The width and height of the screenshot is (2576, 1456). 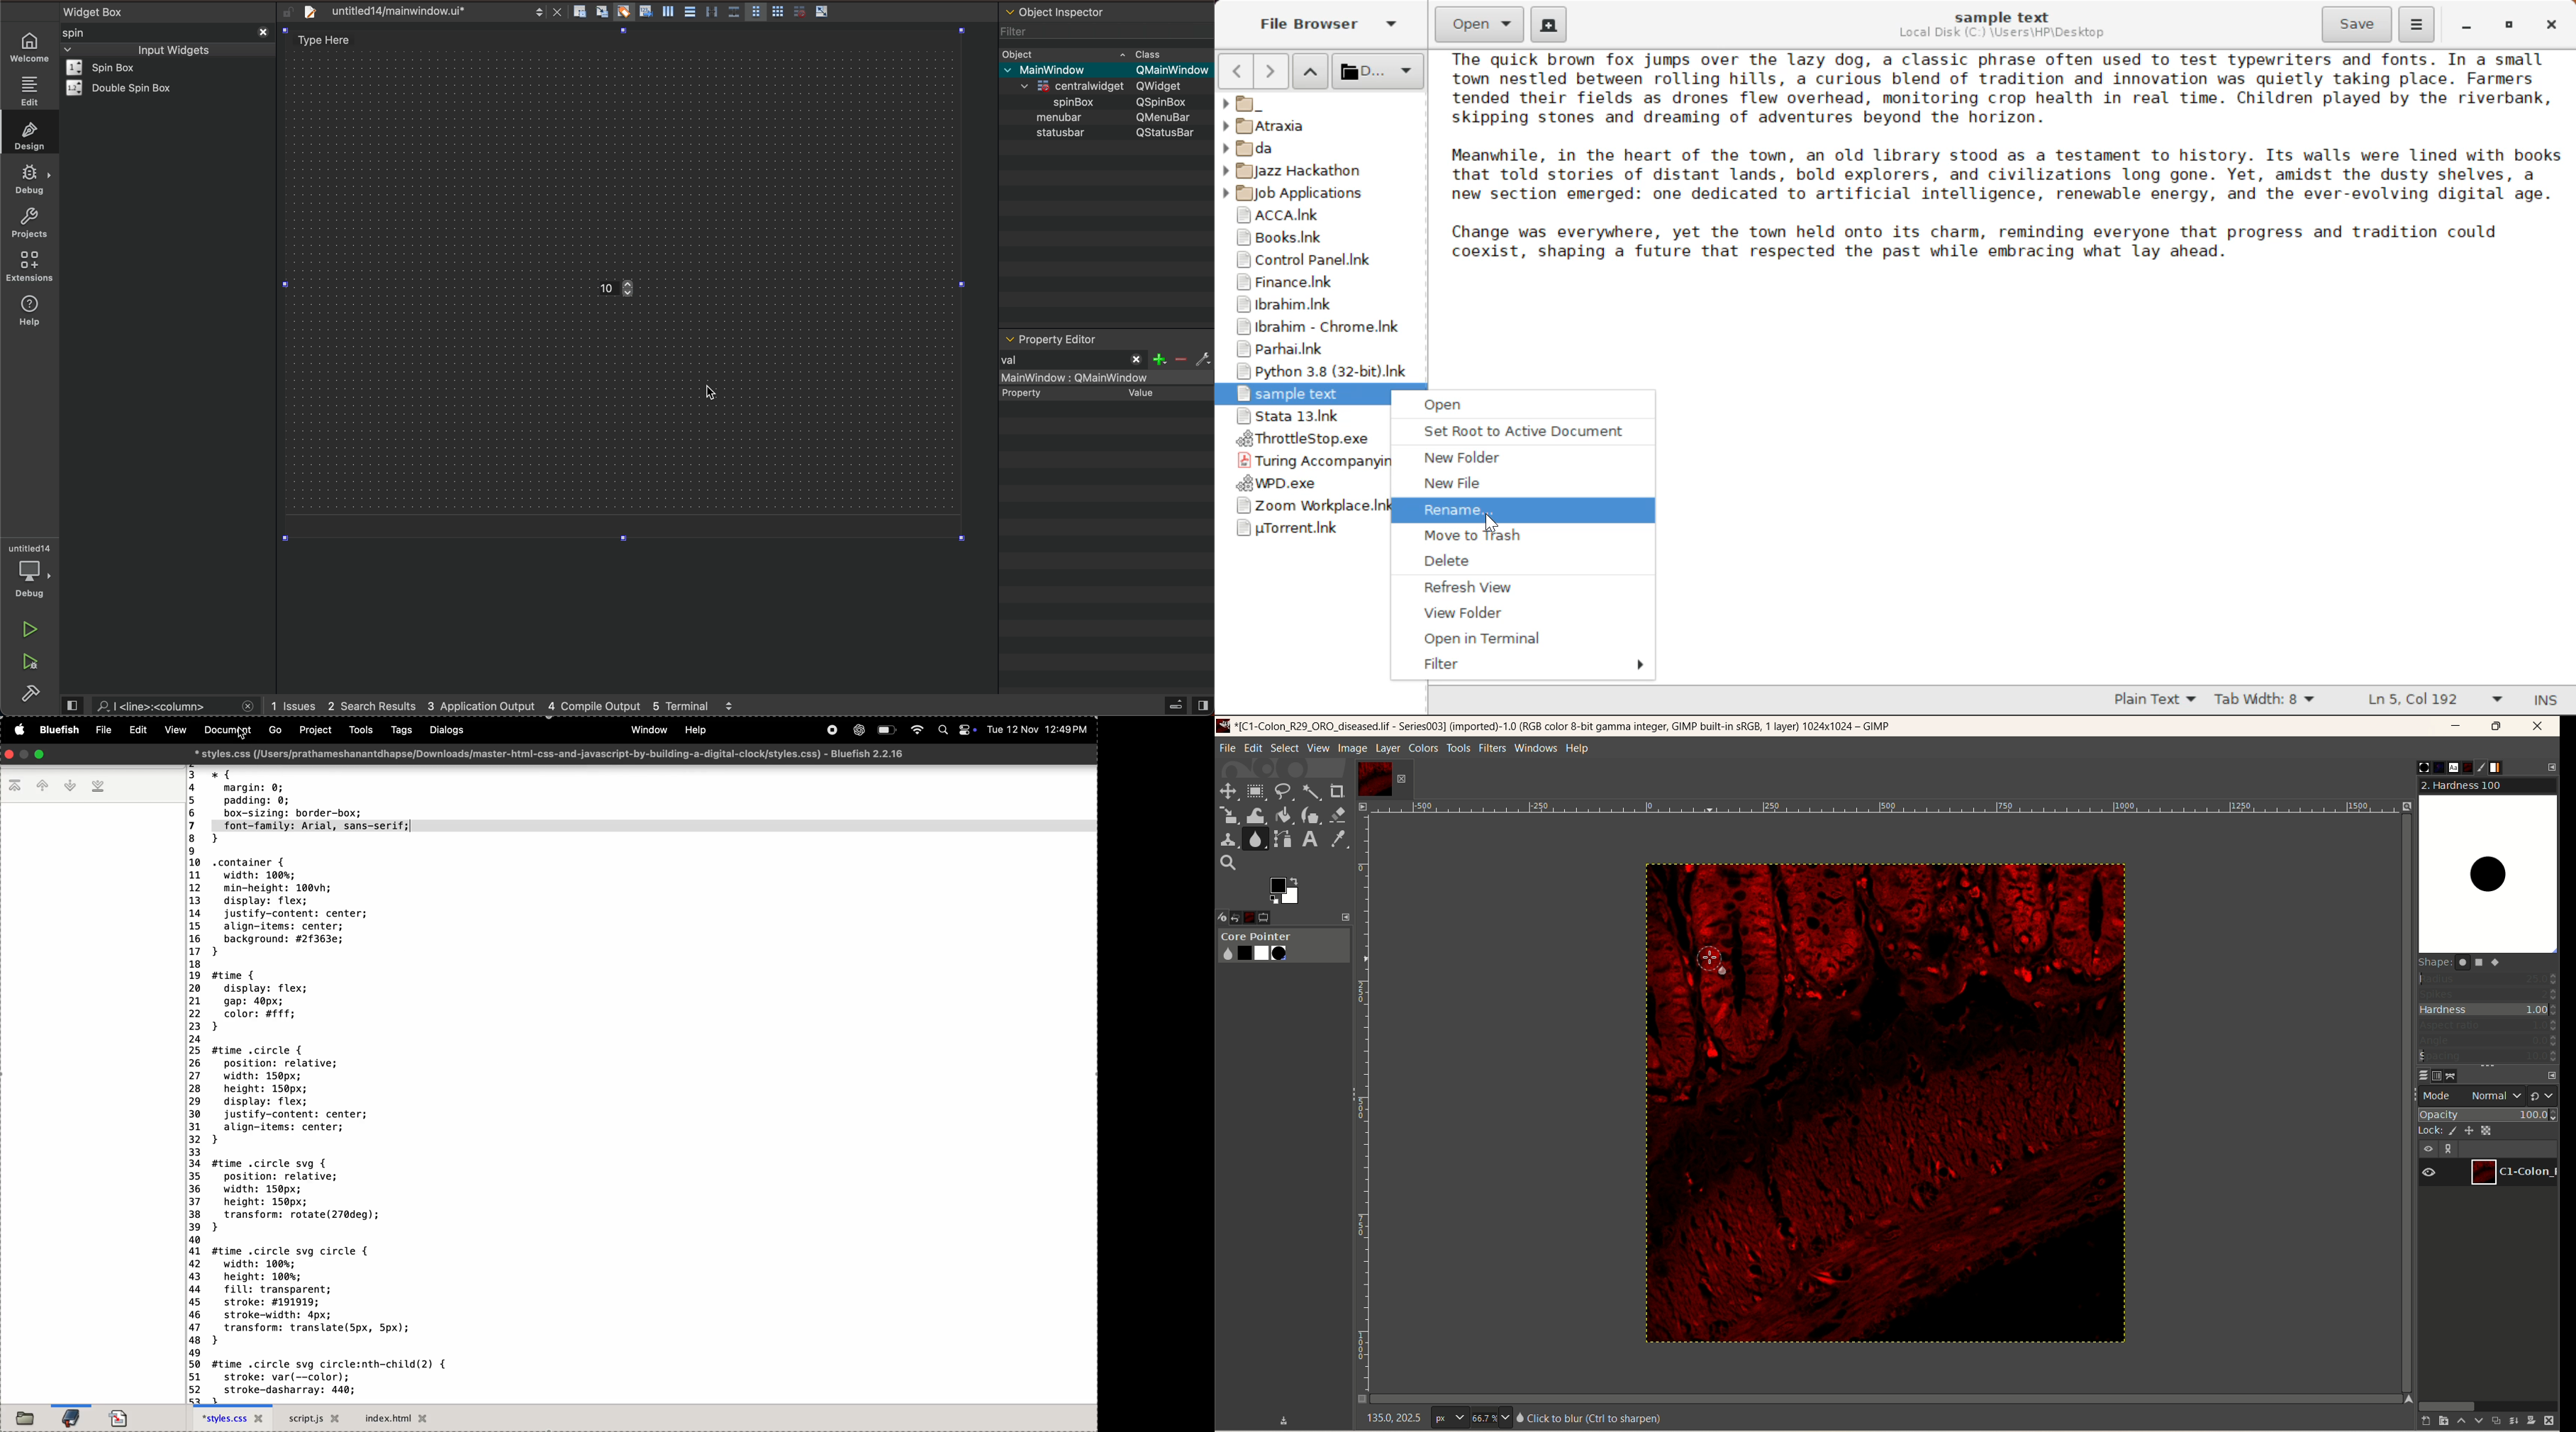 I want to click on Selected Folder, so click(x=1376, y=72).